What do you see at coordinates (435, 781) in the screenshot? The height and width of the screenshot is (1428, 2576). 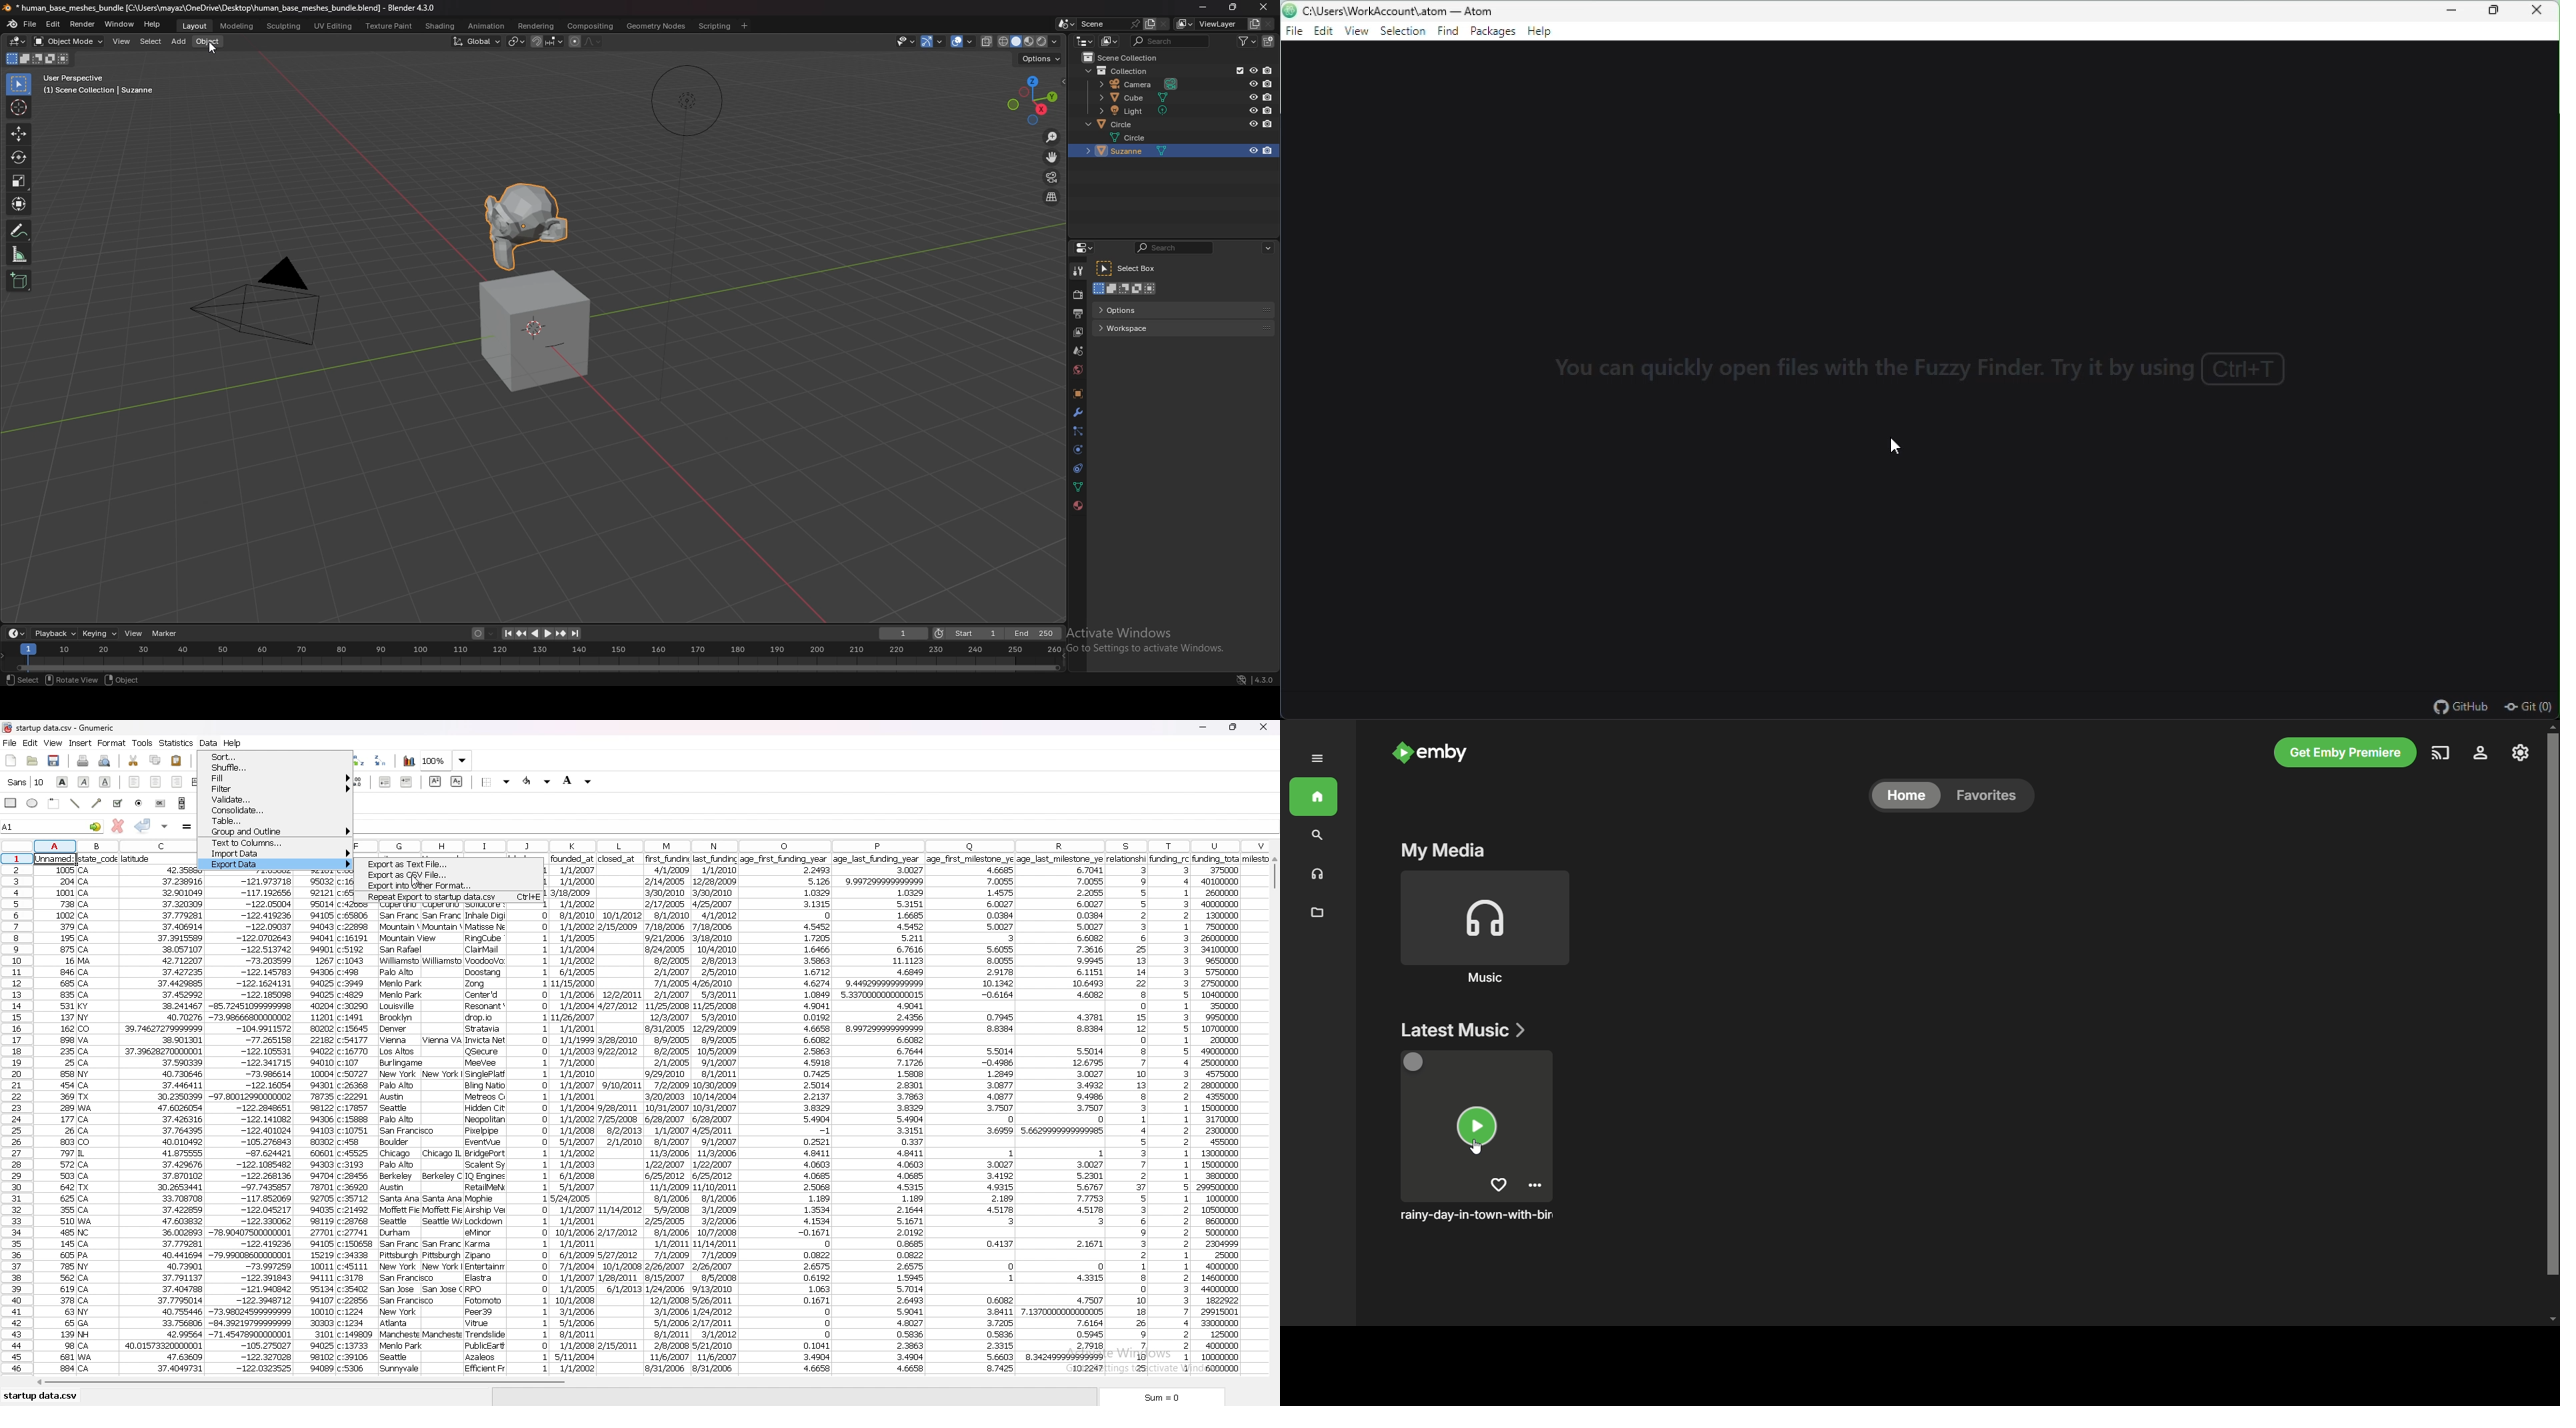 I see `supercript` at bounding box center [435, 781].